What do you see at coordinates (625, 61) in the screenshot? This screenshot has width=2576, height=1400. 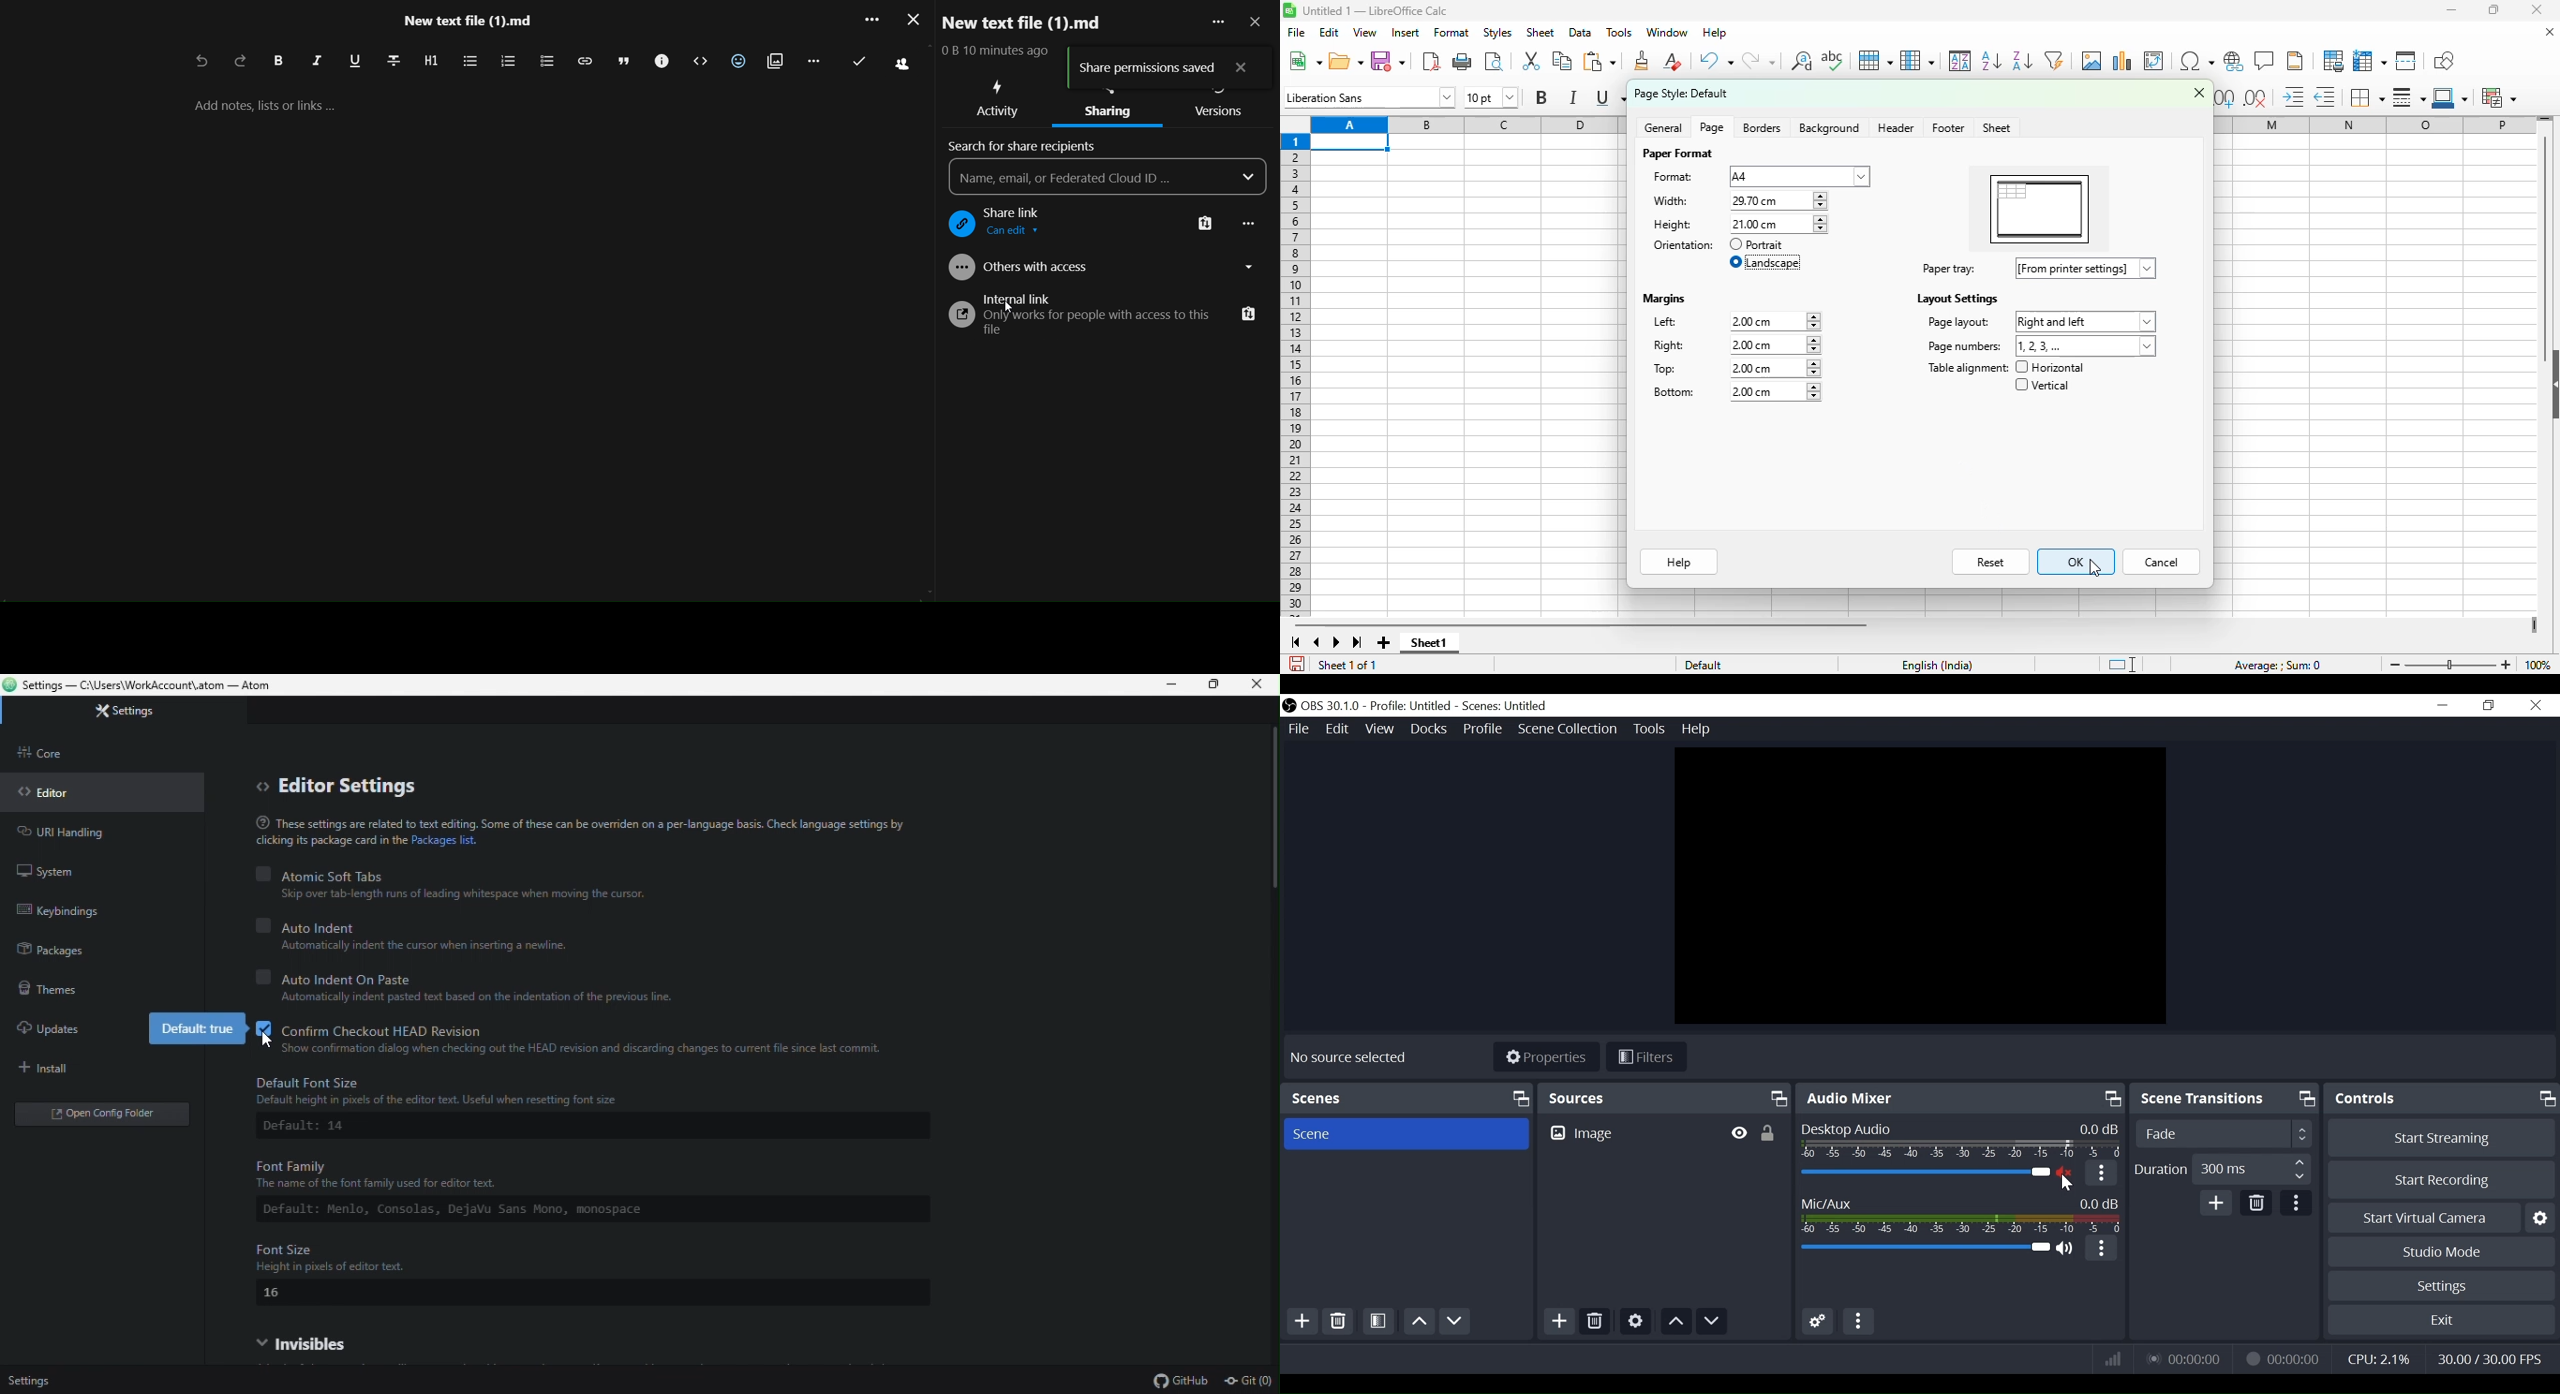 I see `block quote` at bounding box center [625, 61].